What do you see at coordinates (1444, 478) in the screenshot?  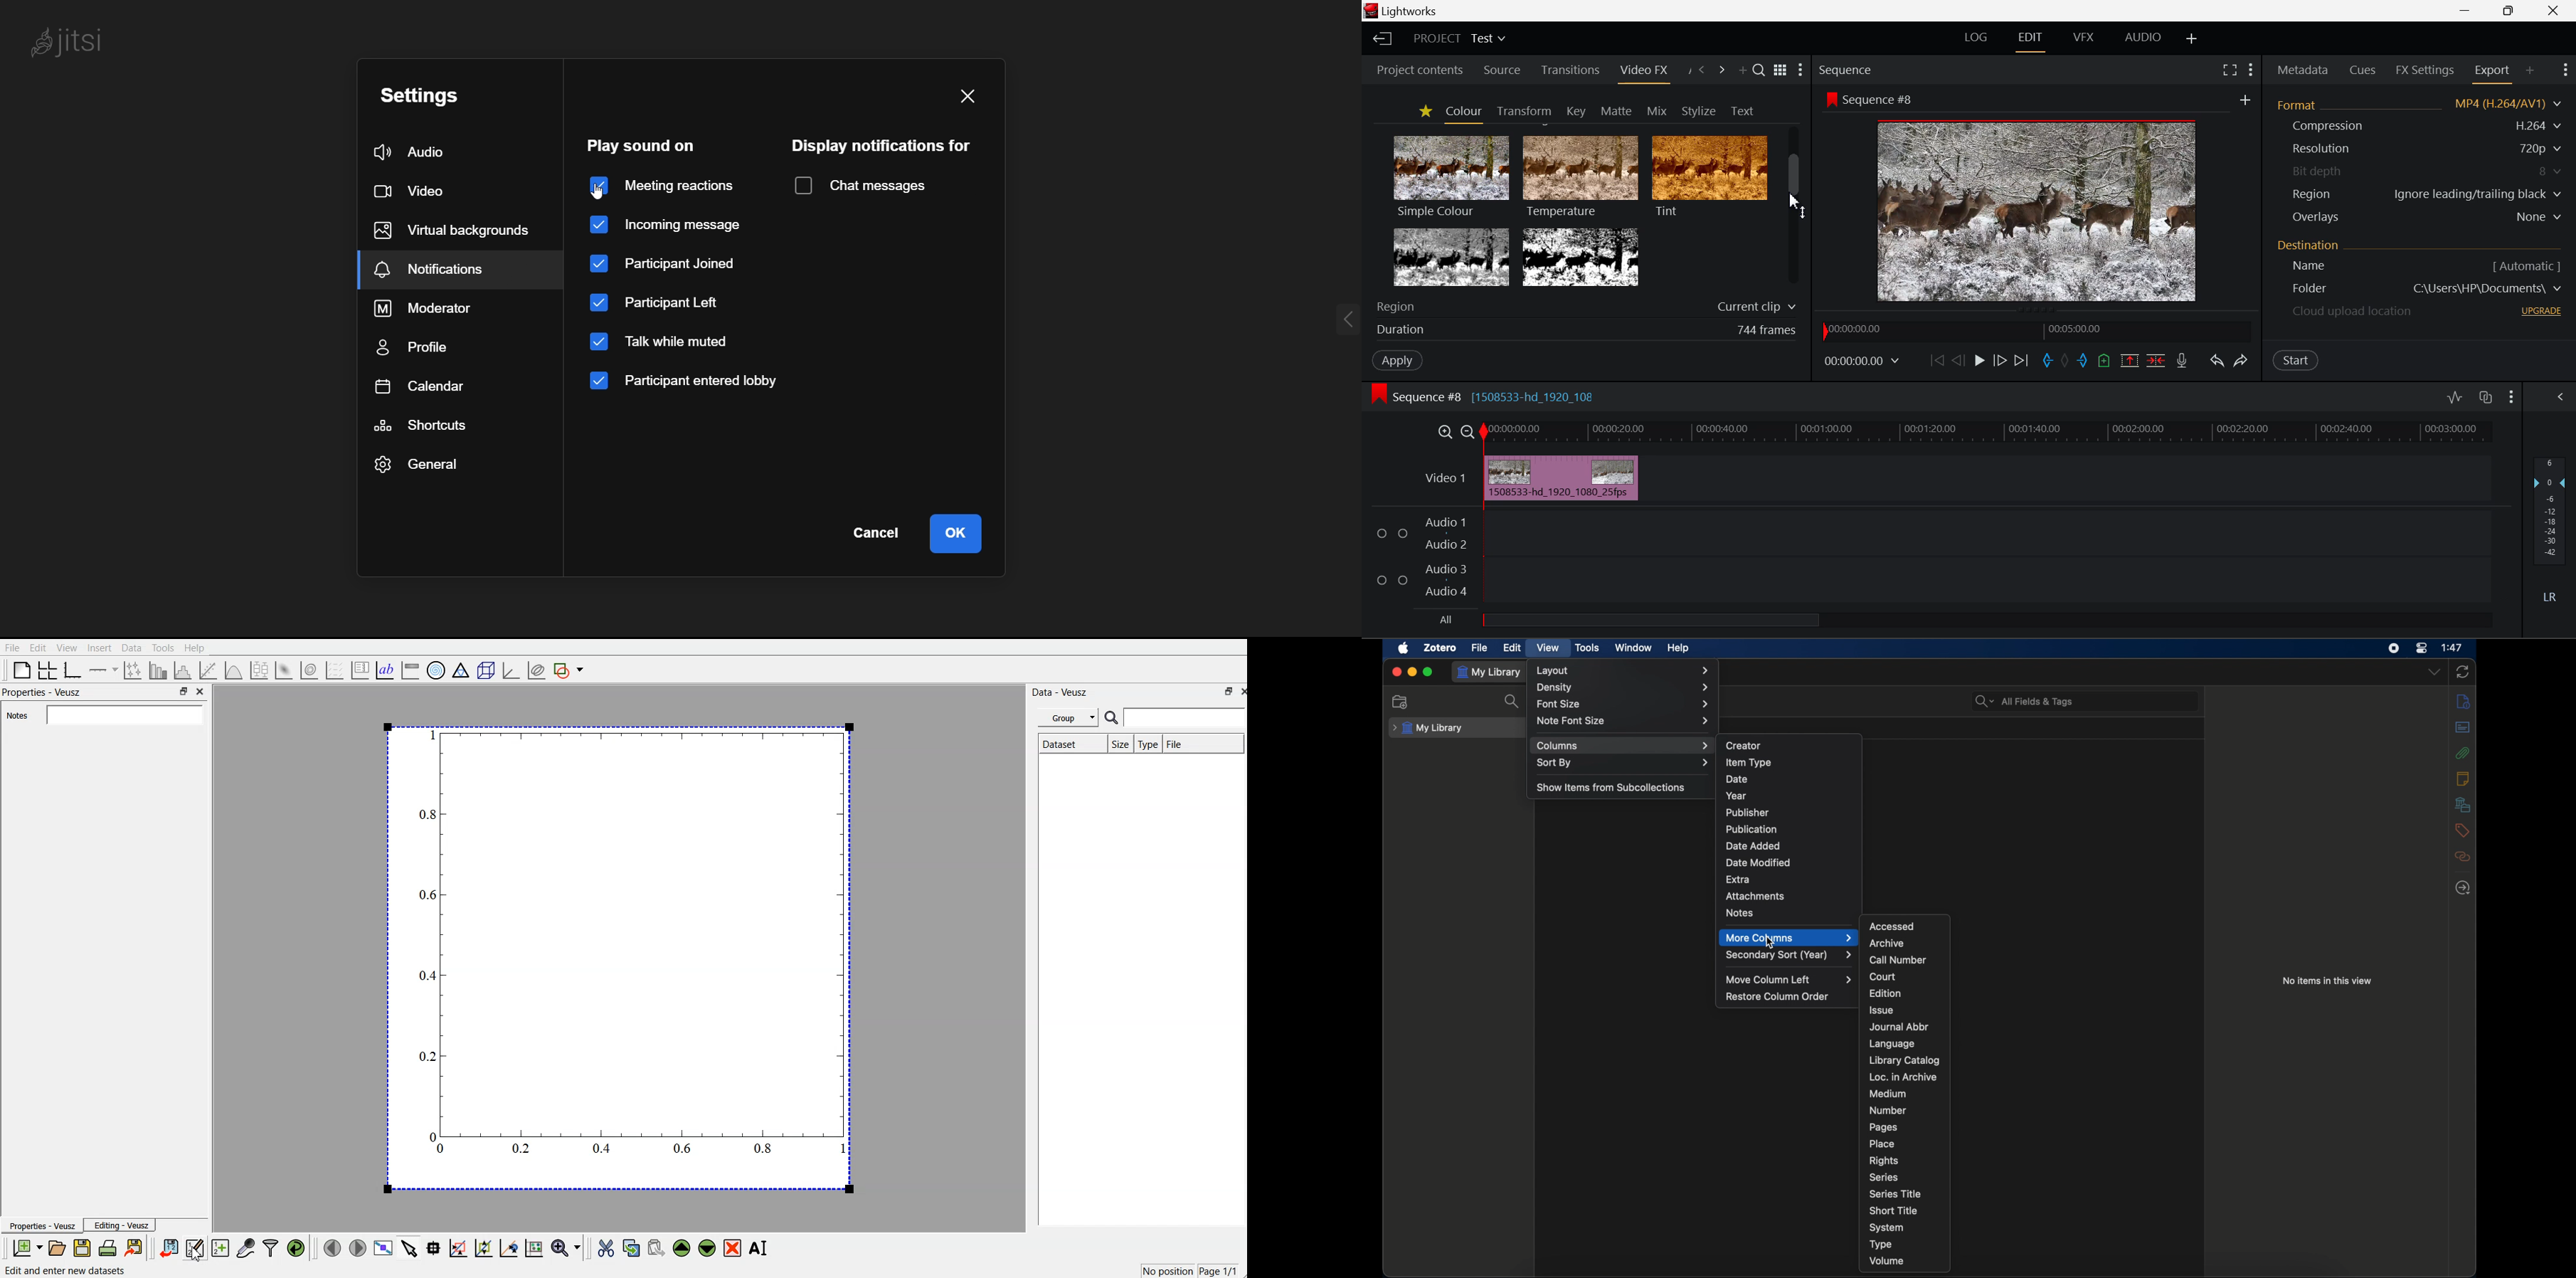 I see `Video 1` at bounding box center [1444, 478].